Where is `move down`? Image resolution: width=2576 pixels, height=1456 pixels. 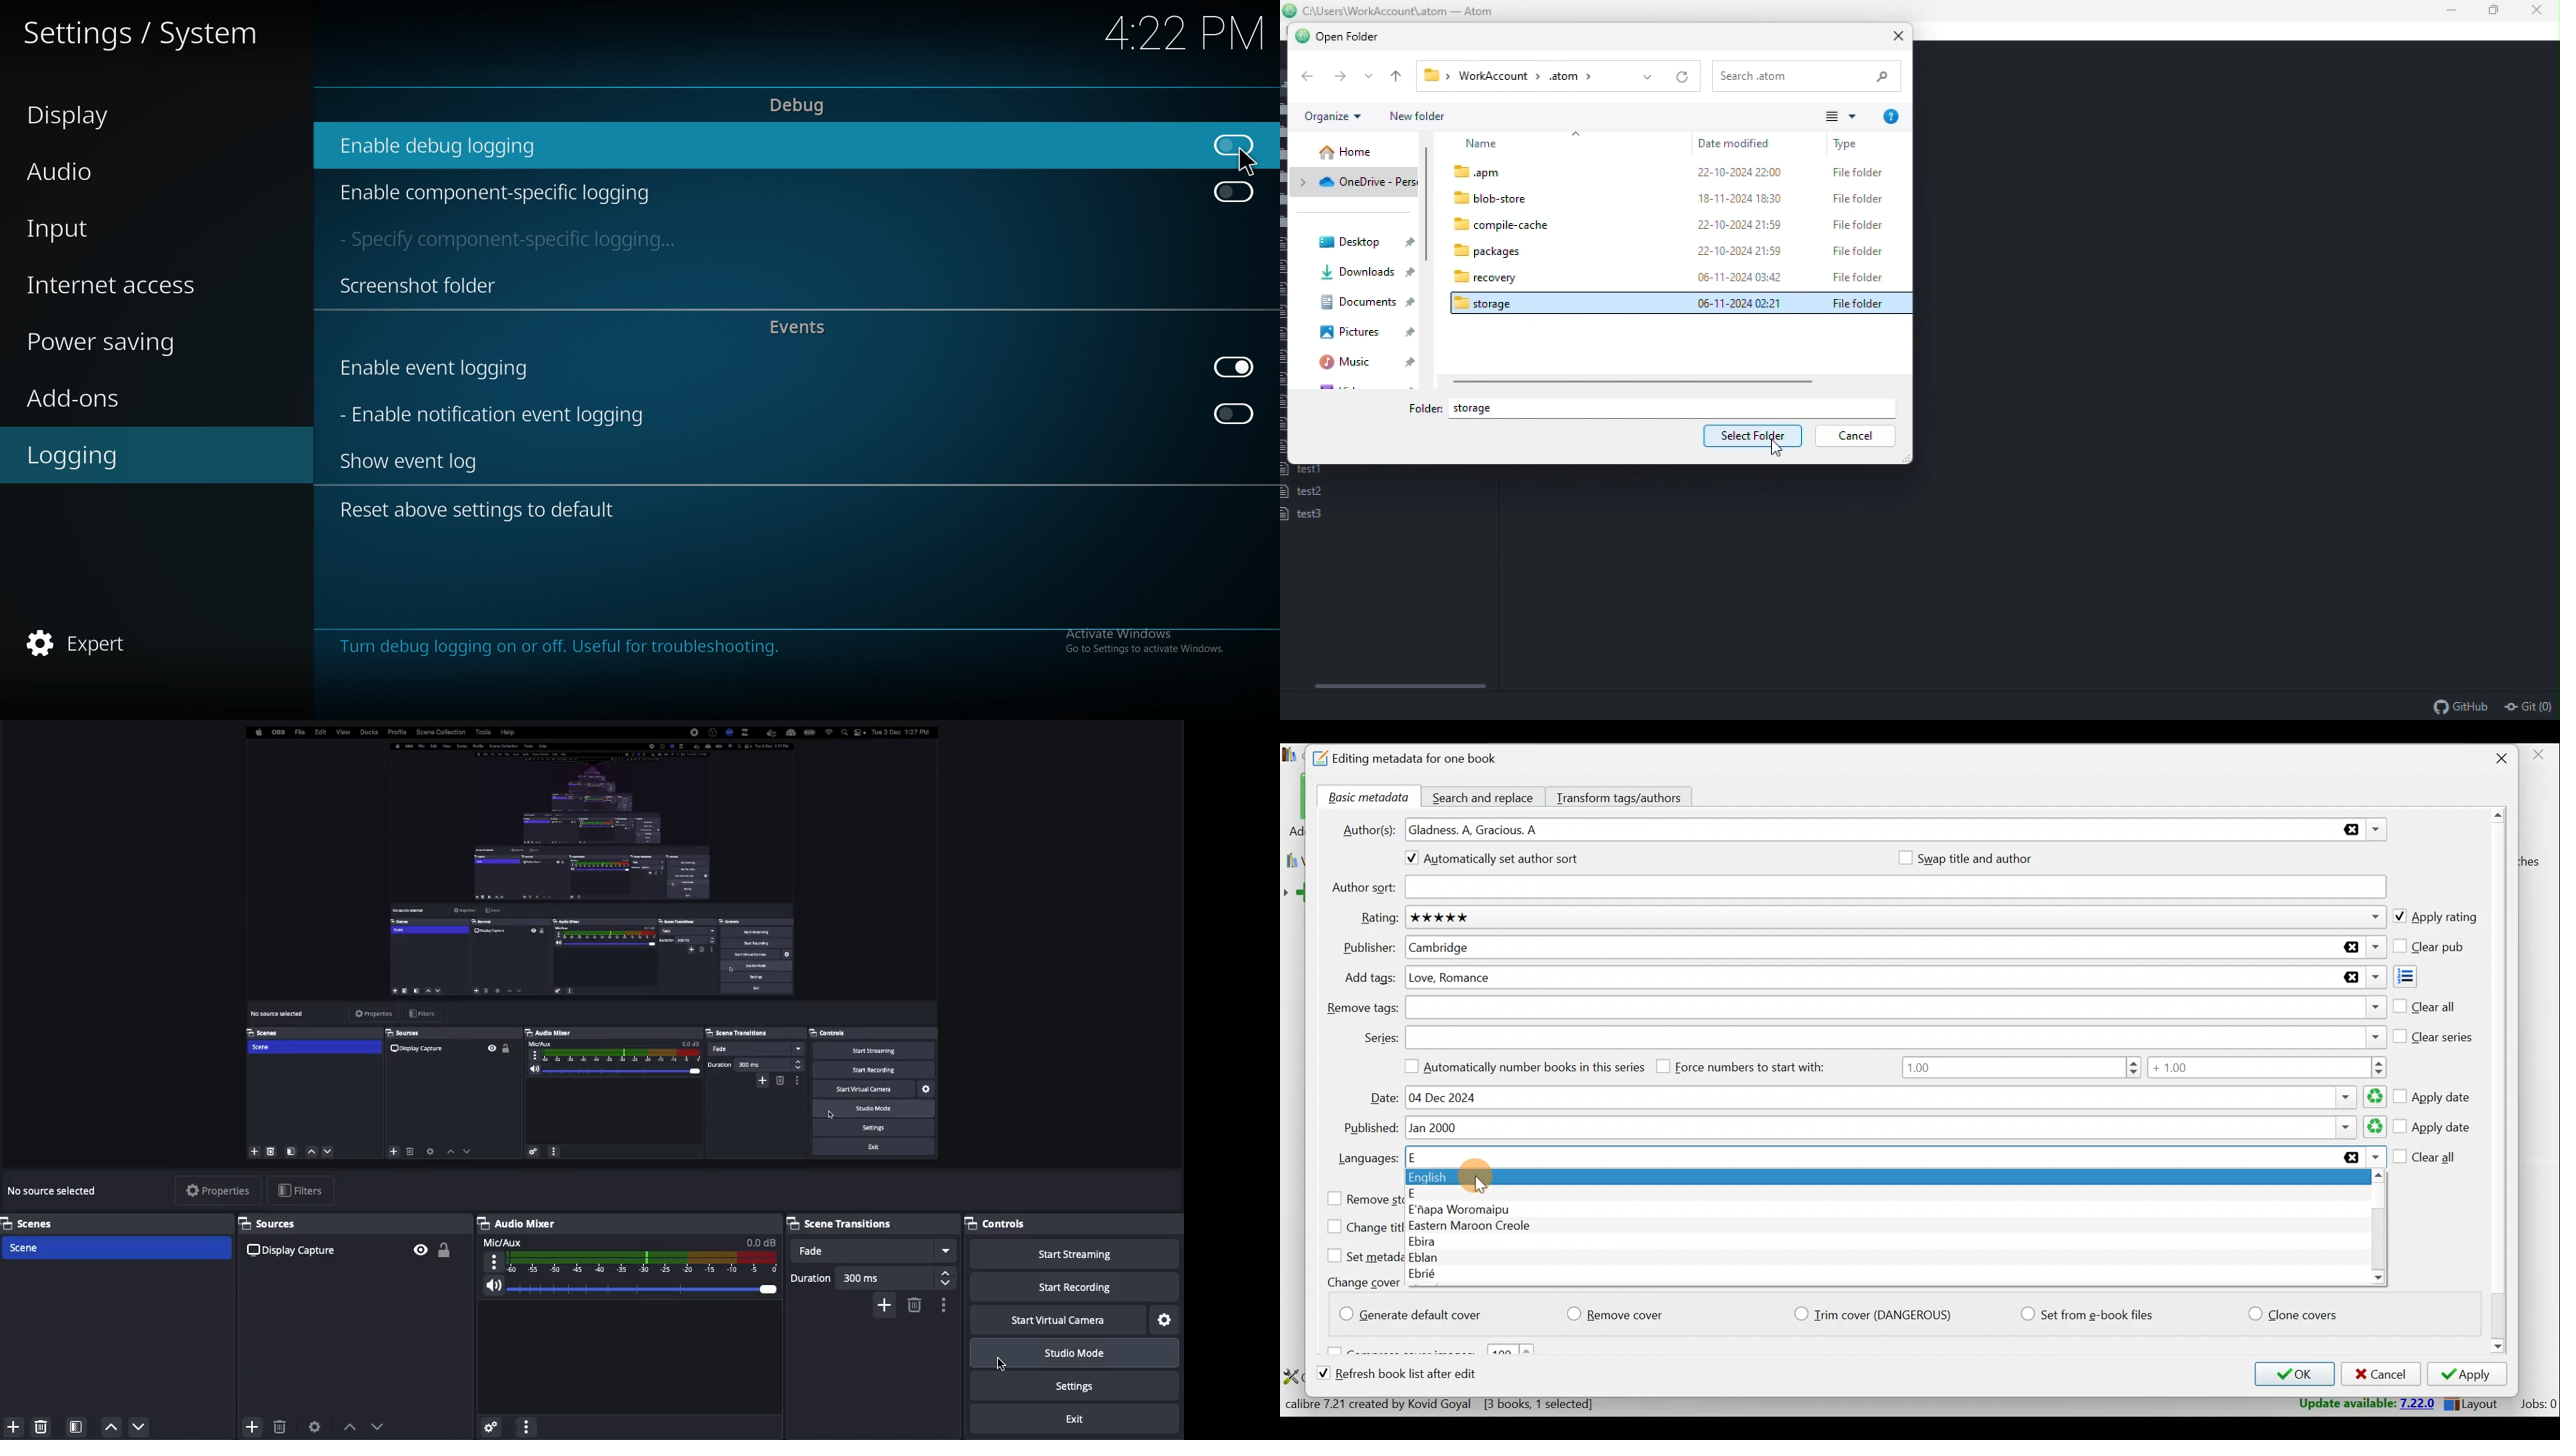
move down is located at coordinates (141, 1427).